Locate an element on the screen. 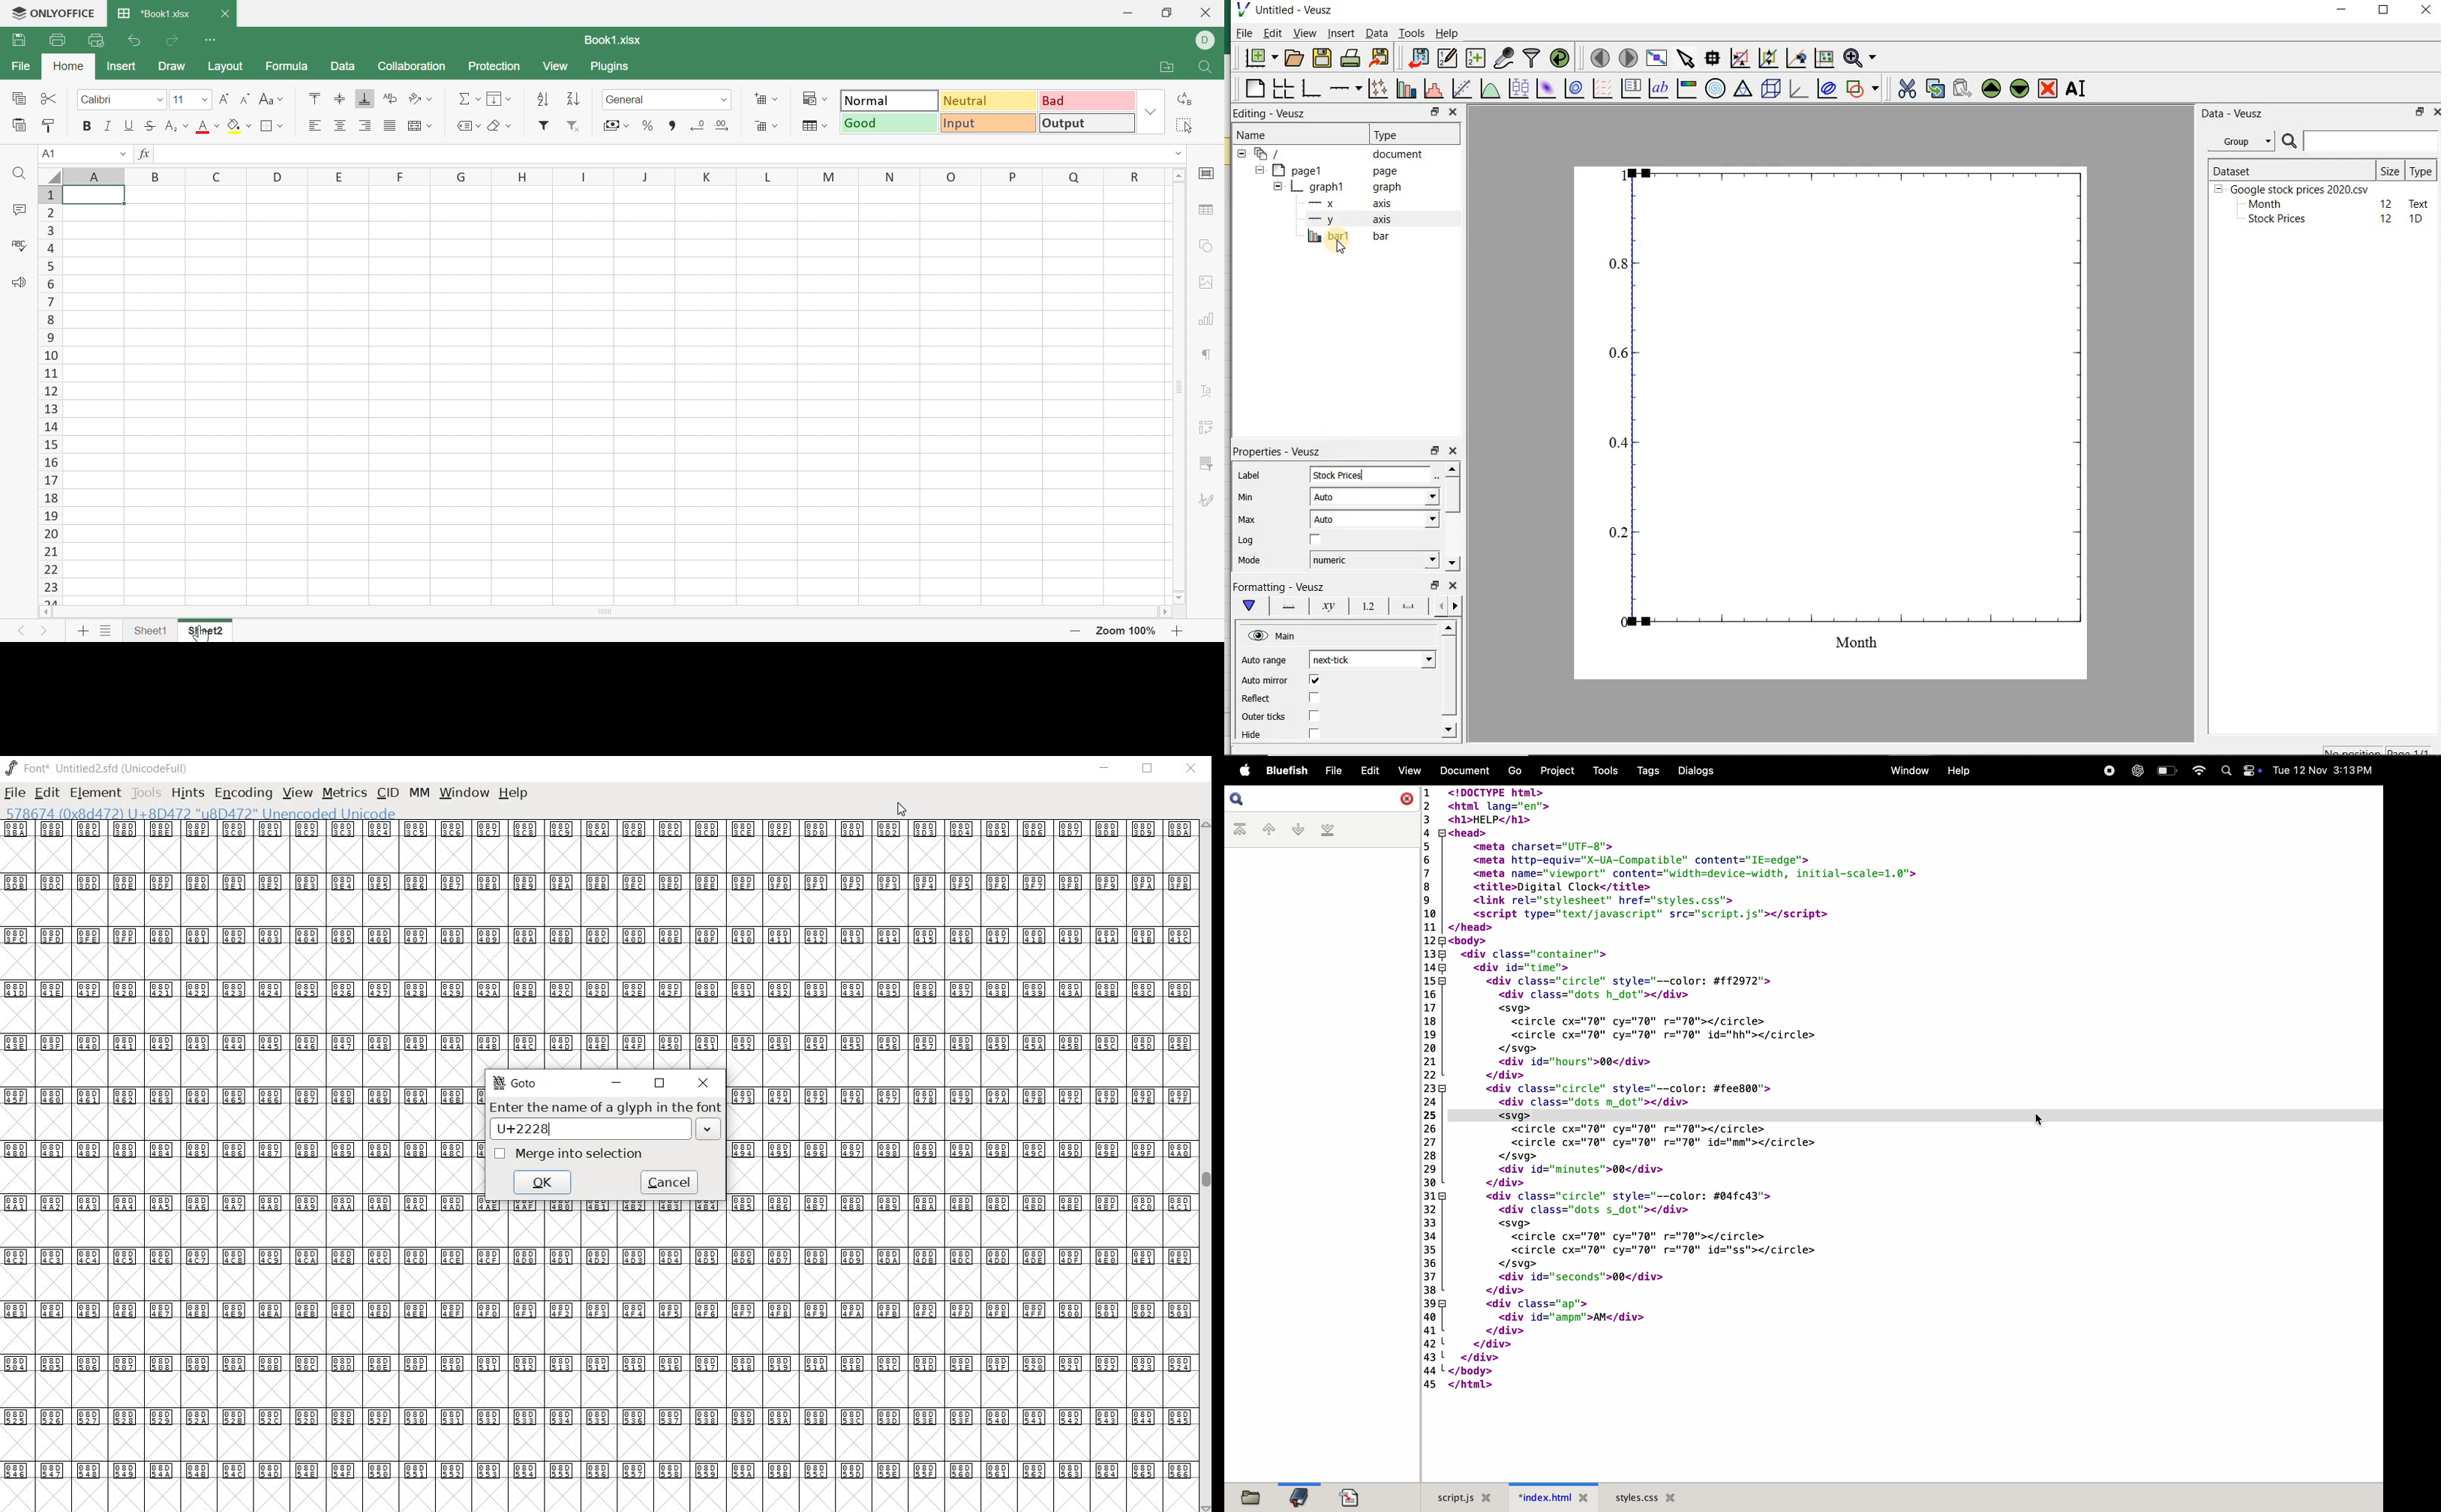 The height and width of the screenshot is (1512, 2464). Text Art settings is located at coordinates (1207, 388).